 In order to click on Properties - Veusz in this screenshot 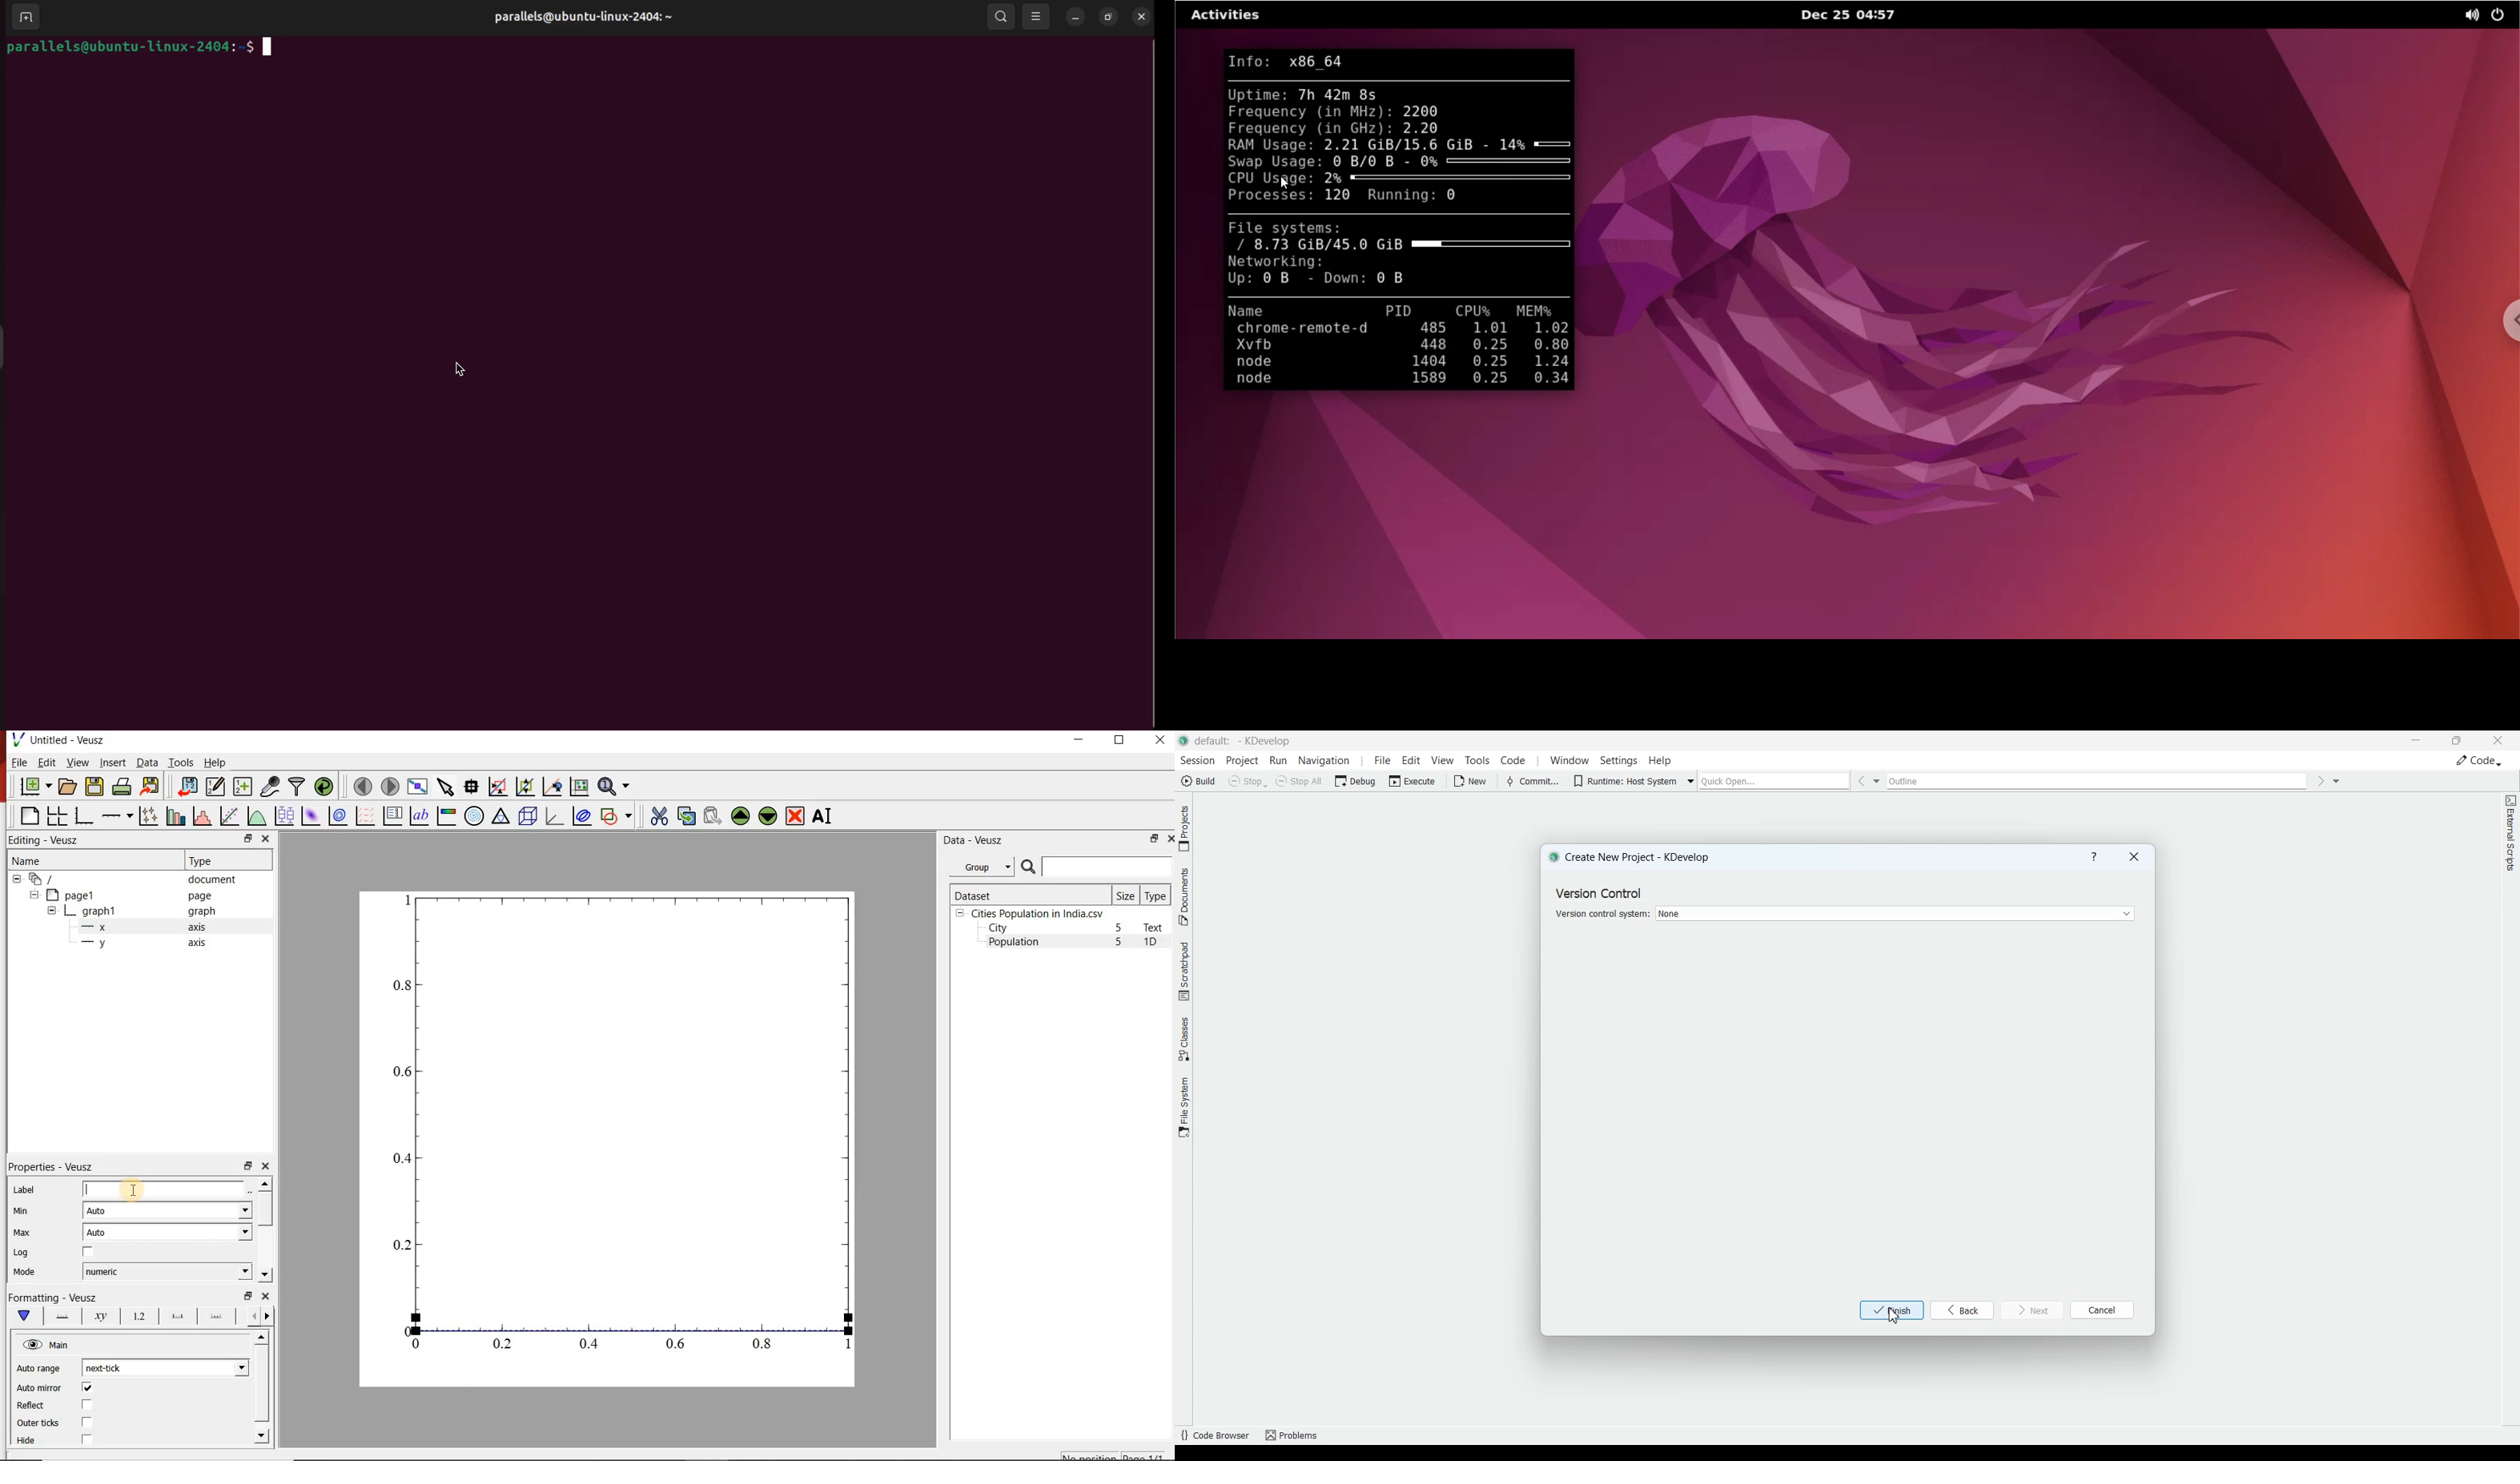, I will do `click(50, 1167)`.